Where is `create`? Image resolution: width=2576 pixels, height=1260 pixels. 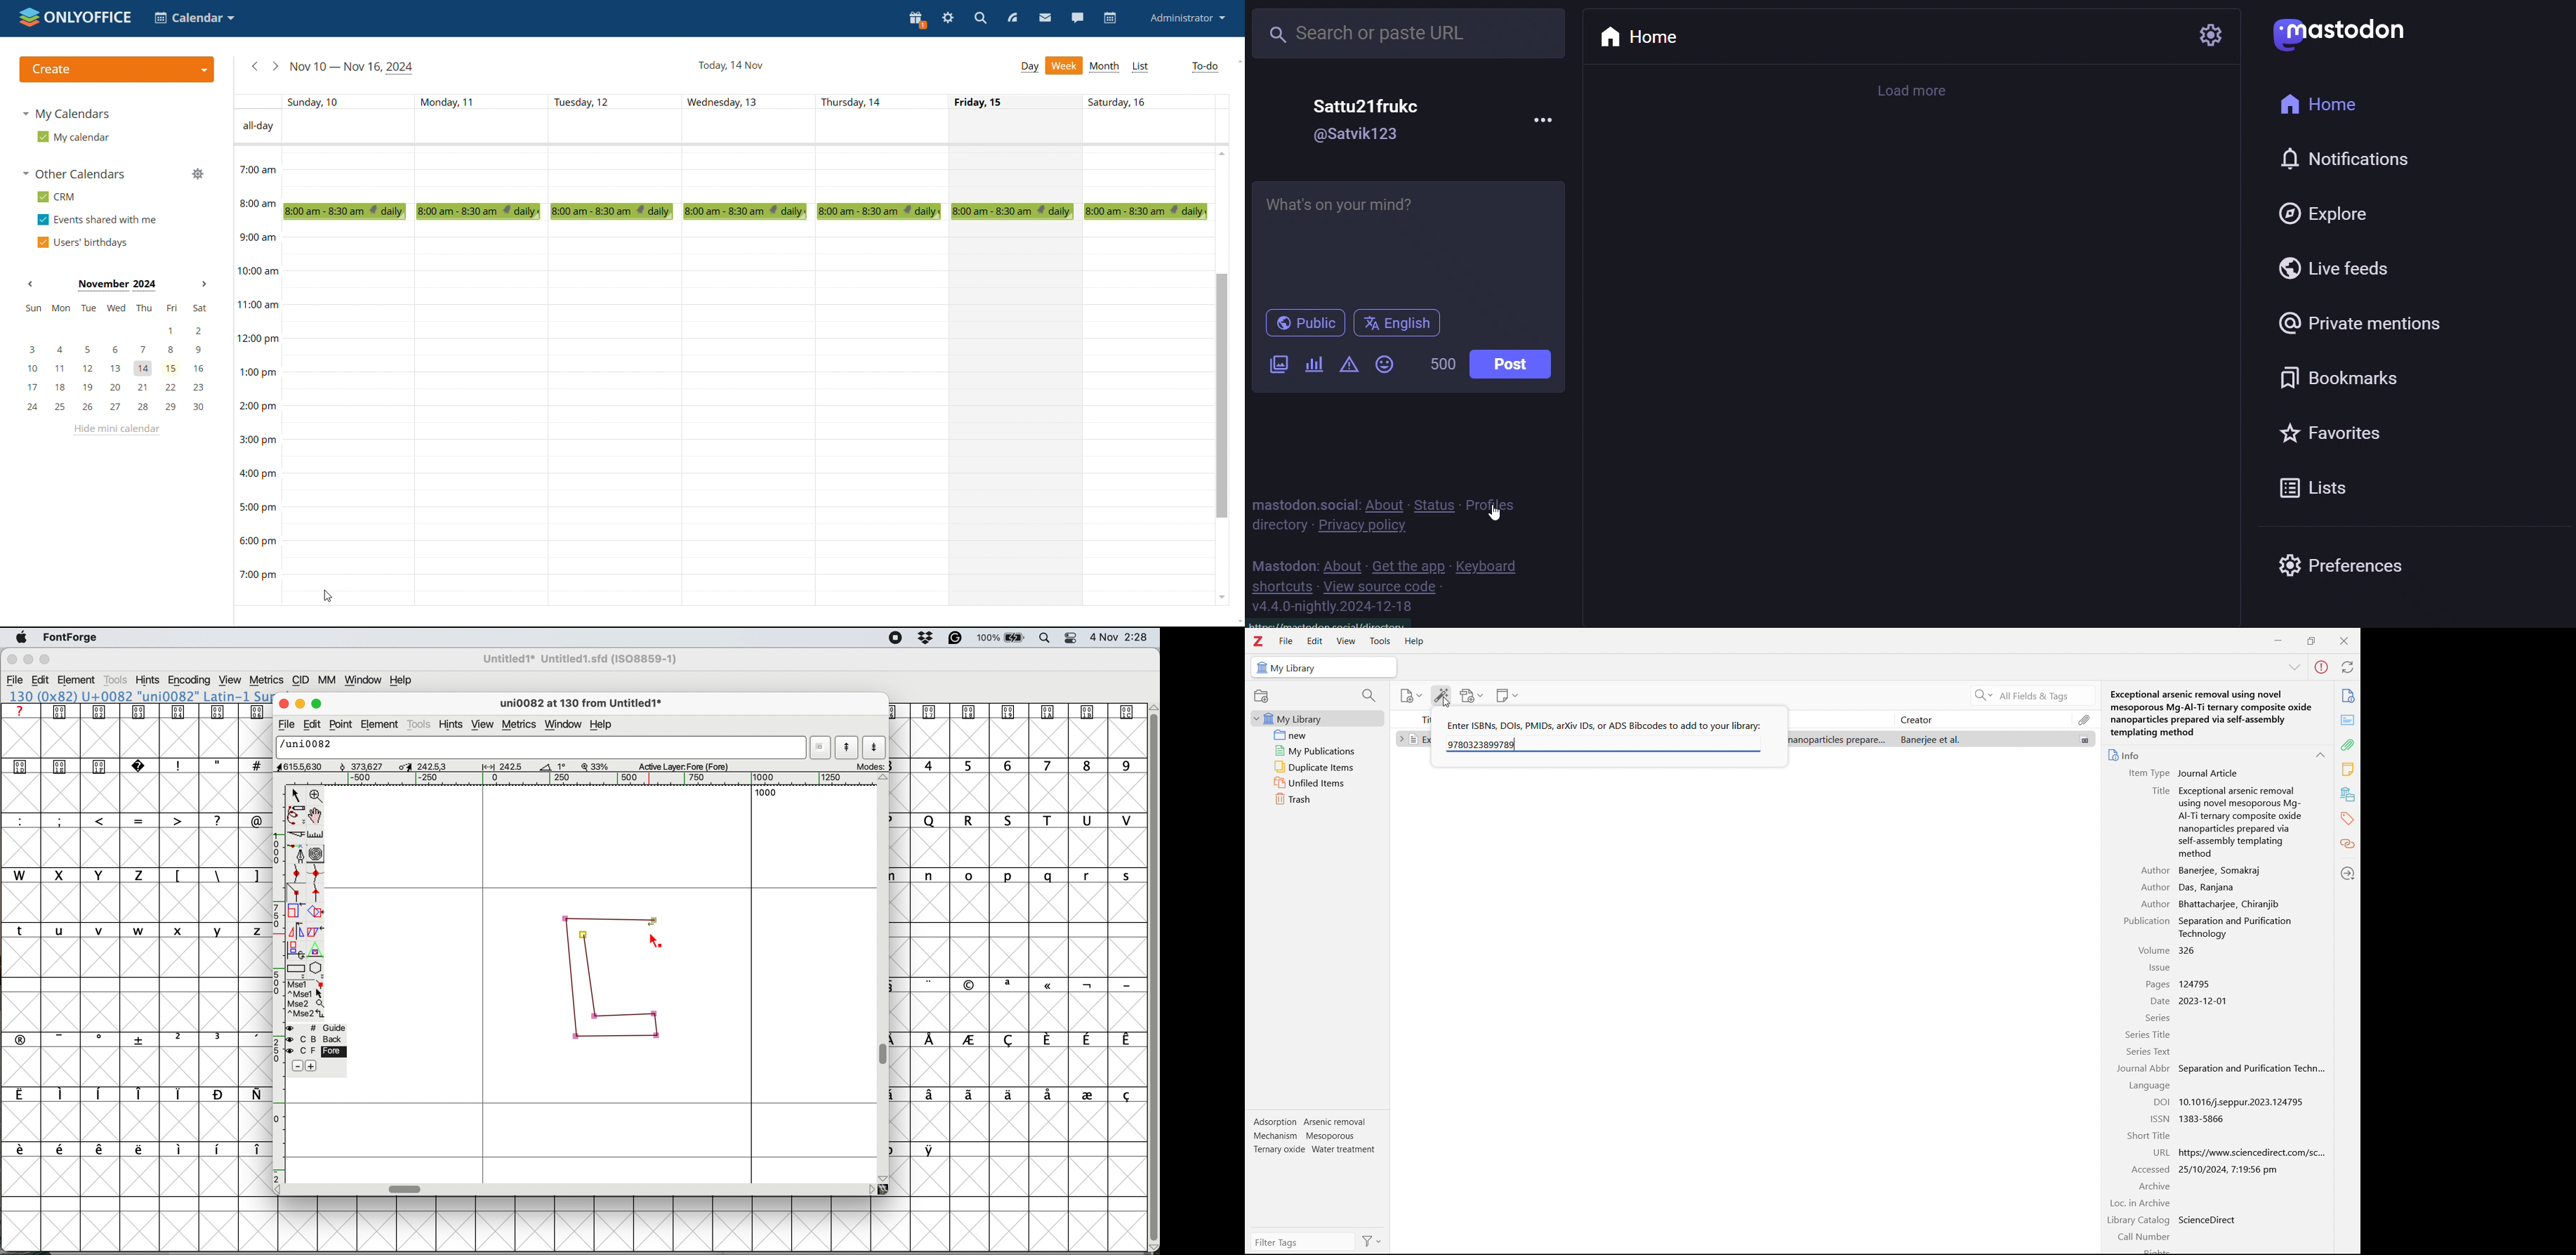
create is located at coordinates (116, 69).